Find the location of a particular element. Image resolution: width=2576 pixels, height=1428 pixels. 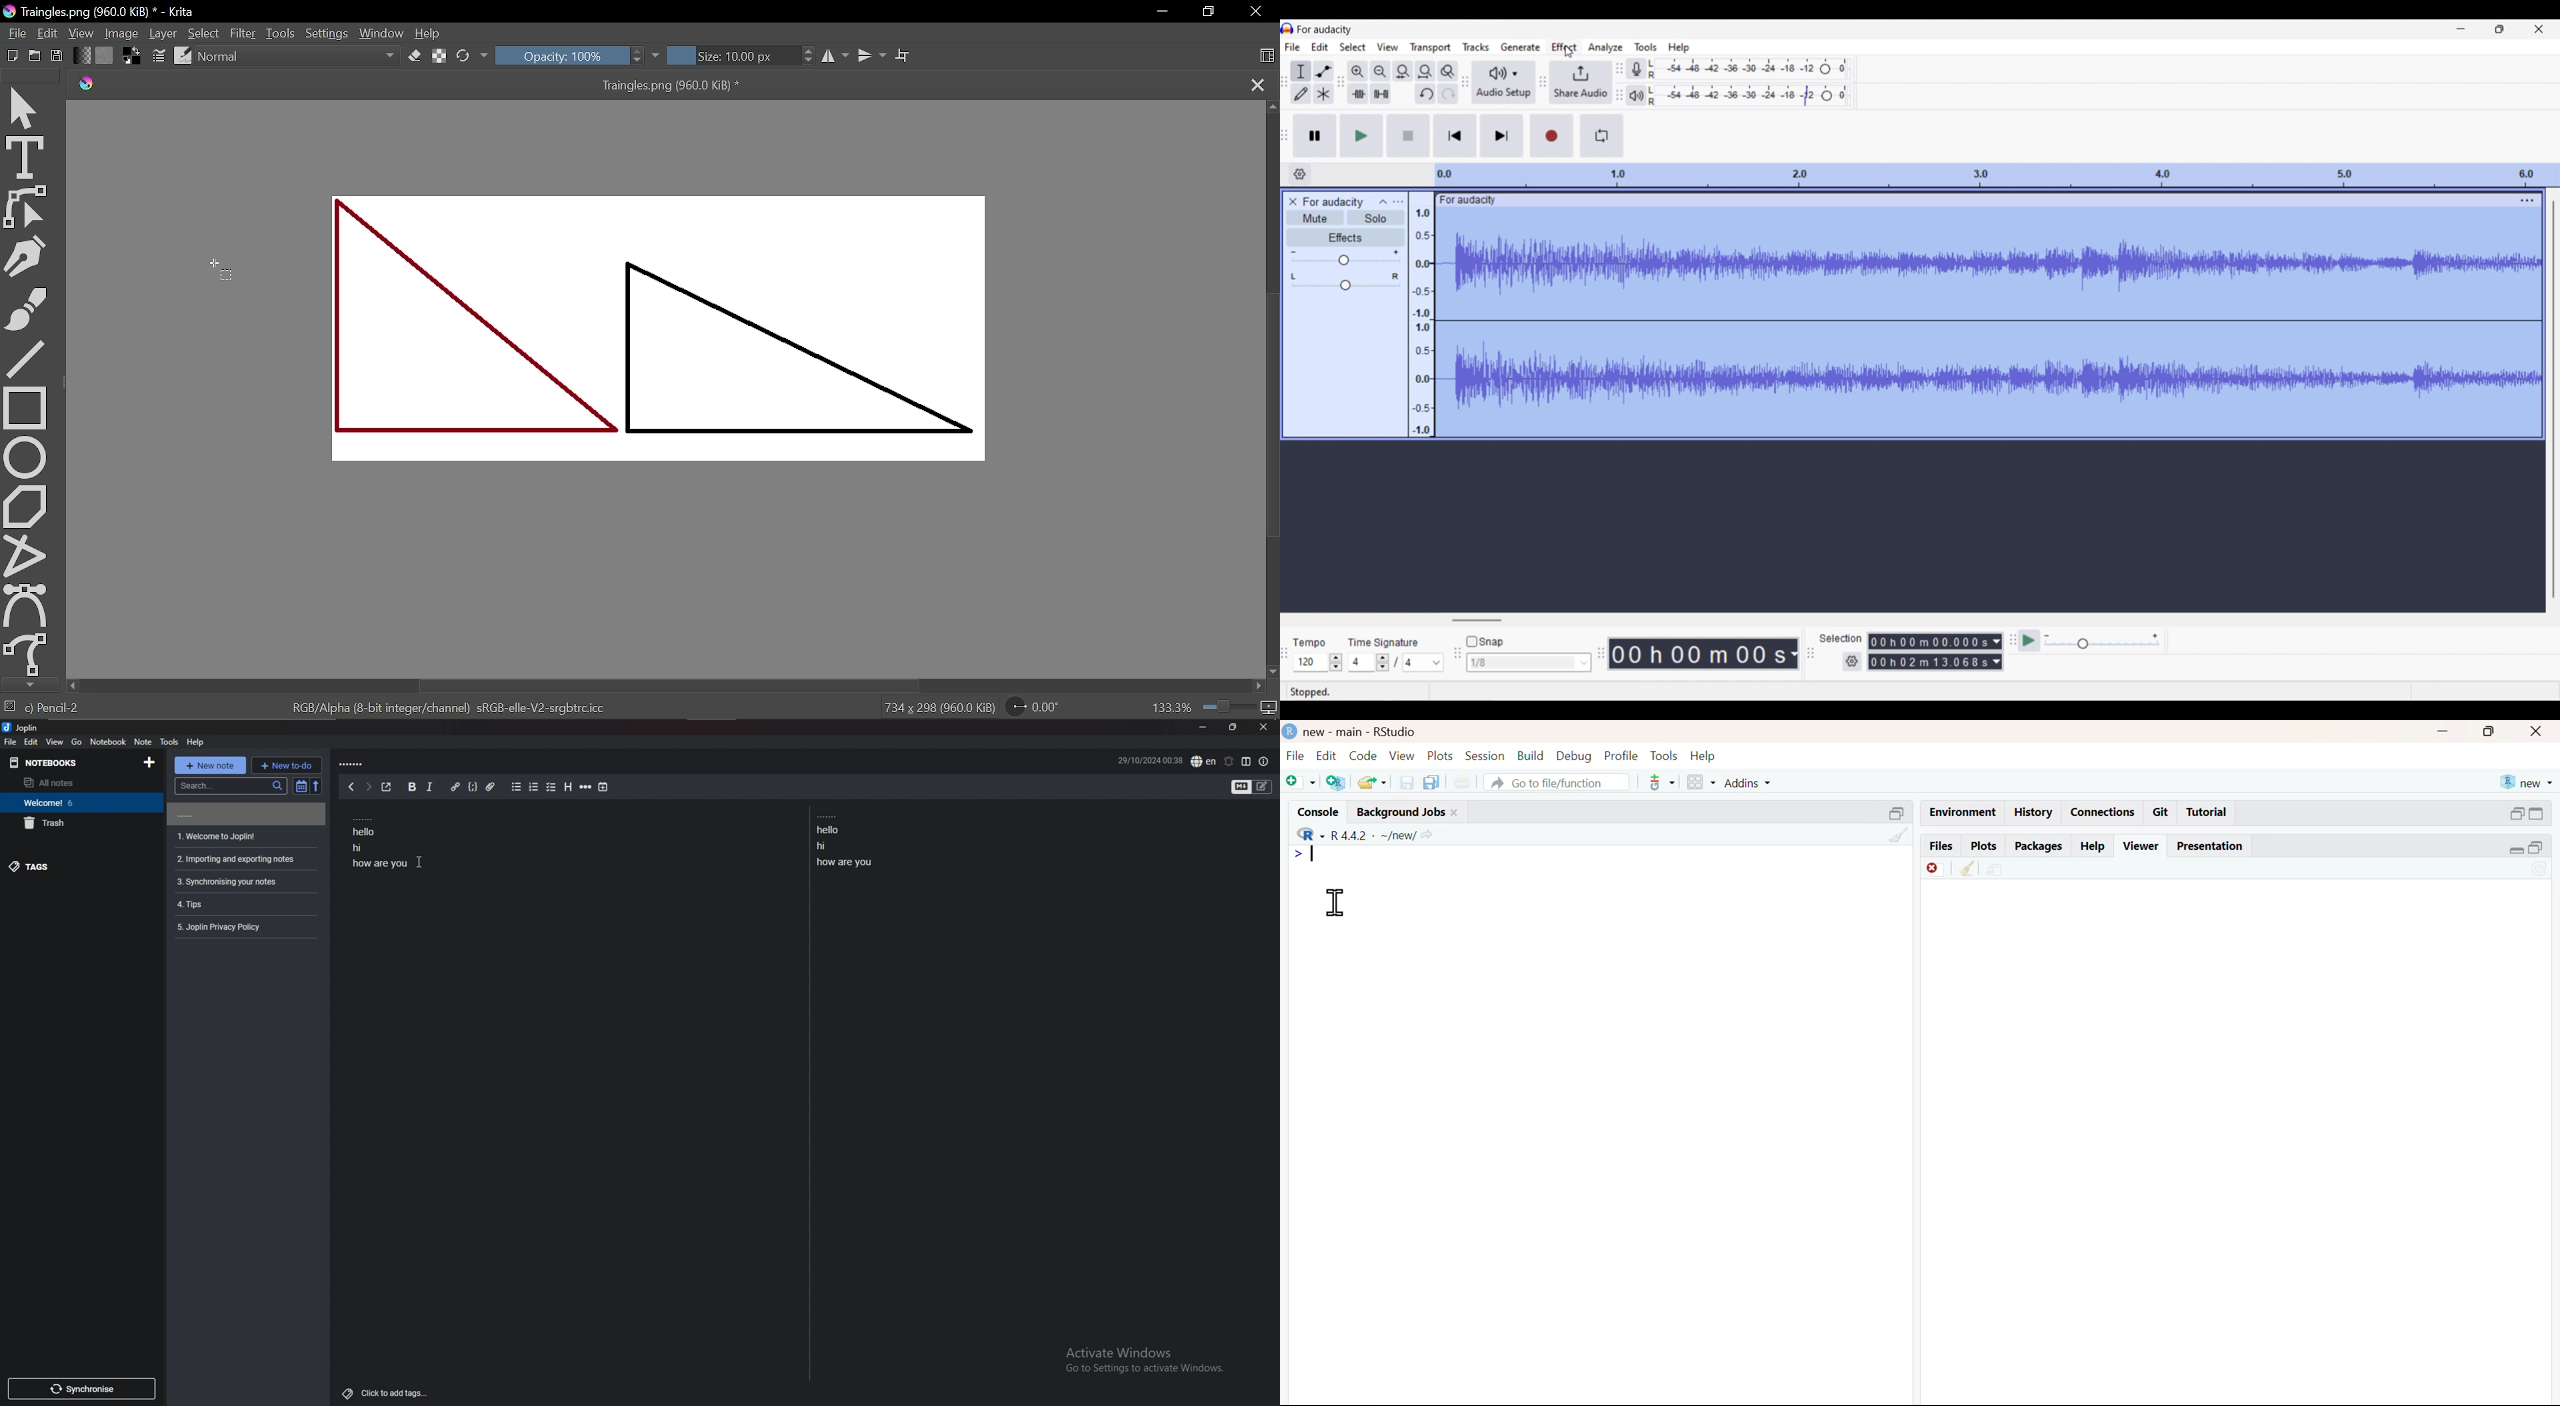

tools is located at coordinates (1667, 756).